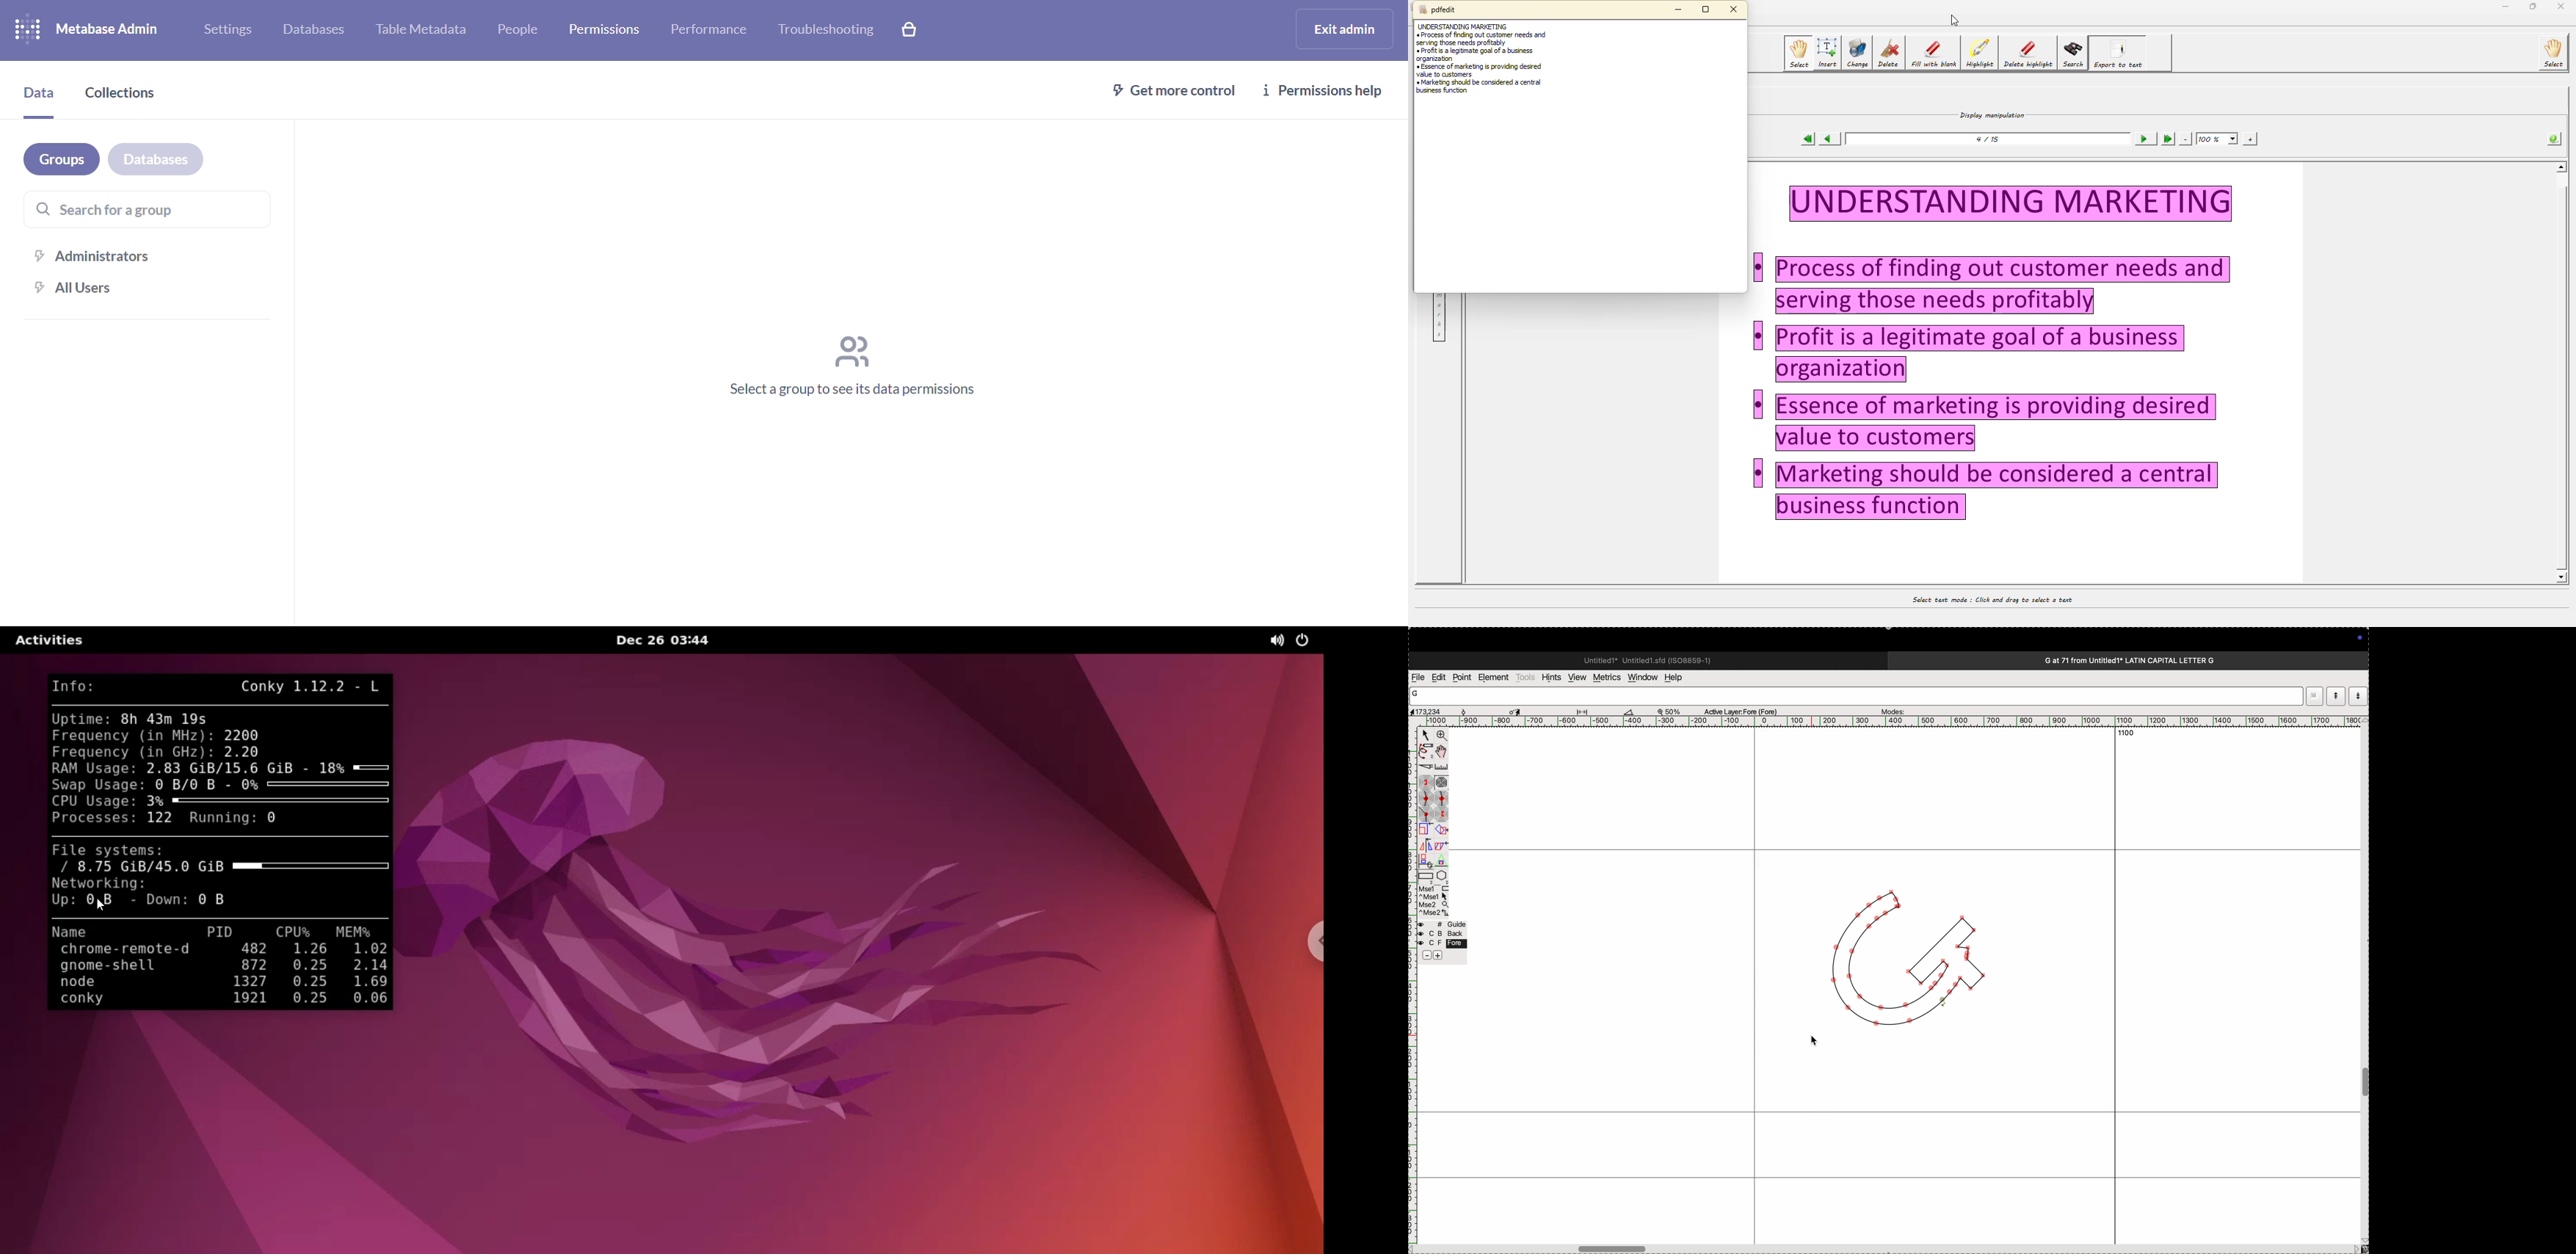  What do you see at coordinates (1436, 710) in the screenshot?
I see `cordinates` at bounding box center [1436, 710].